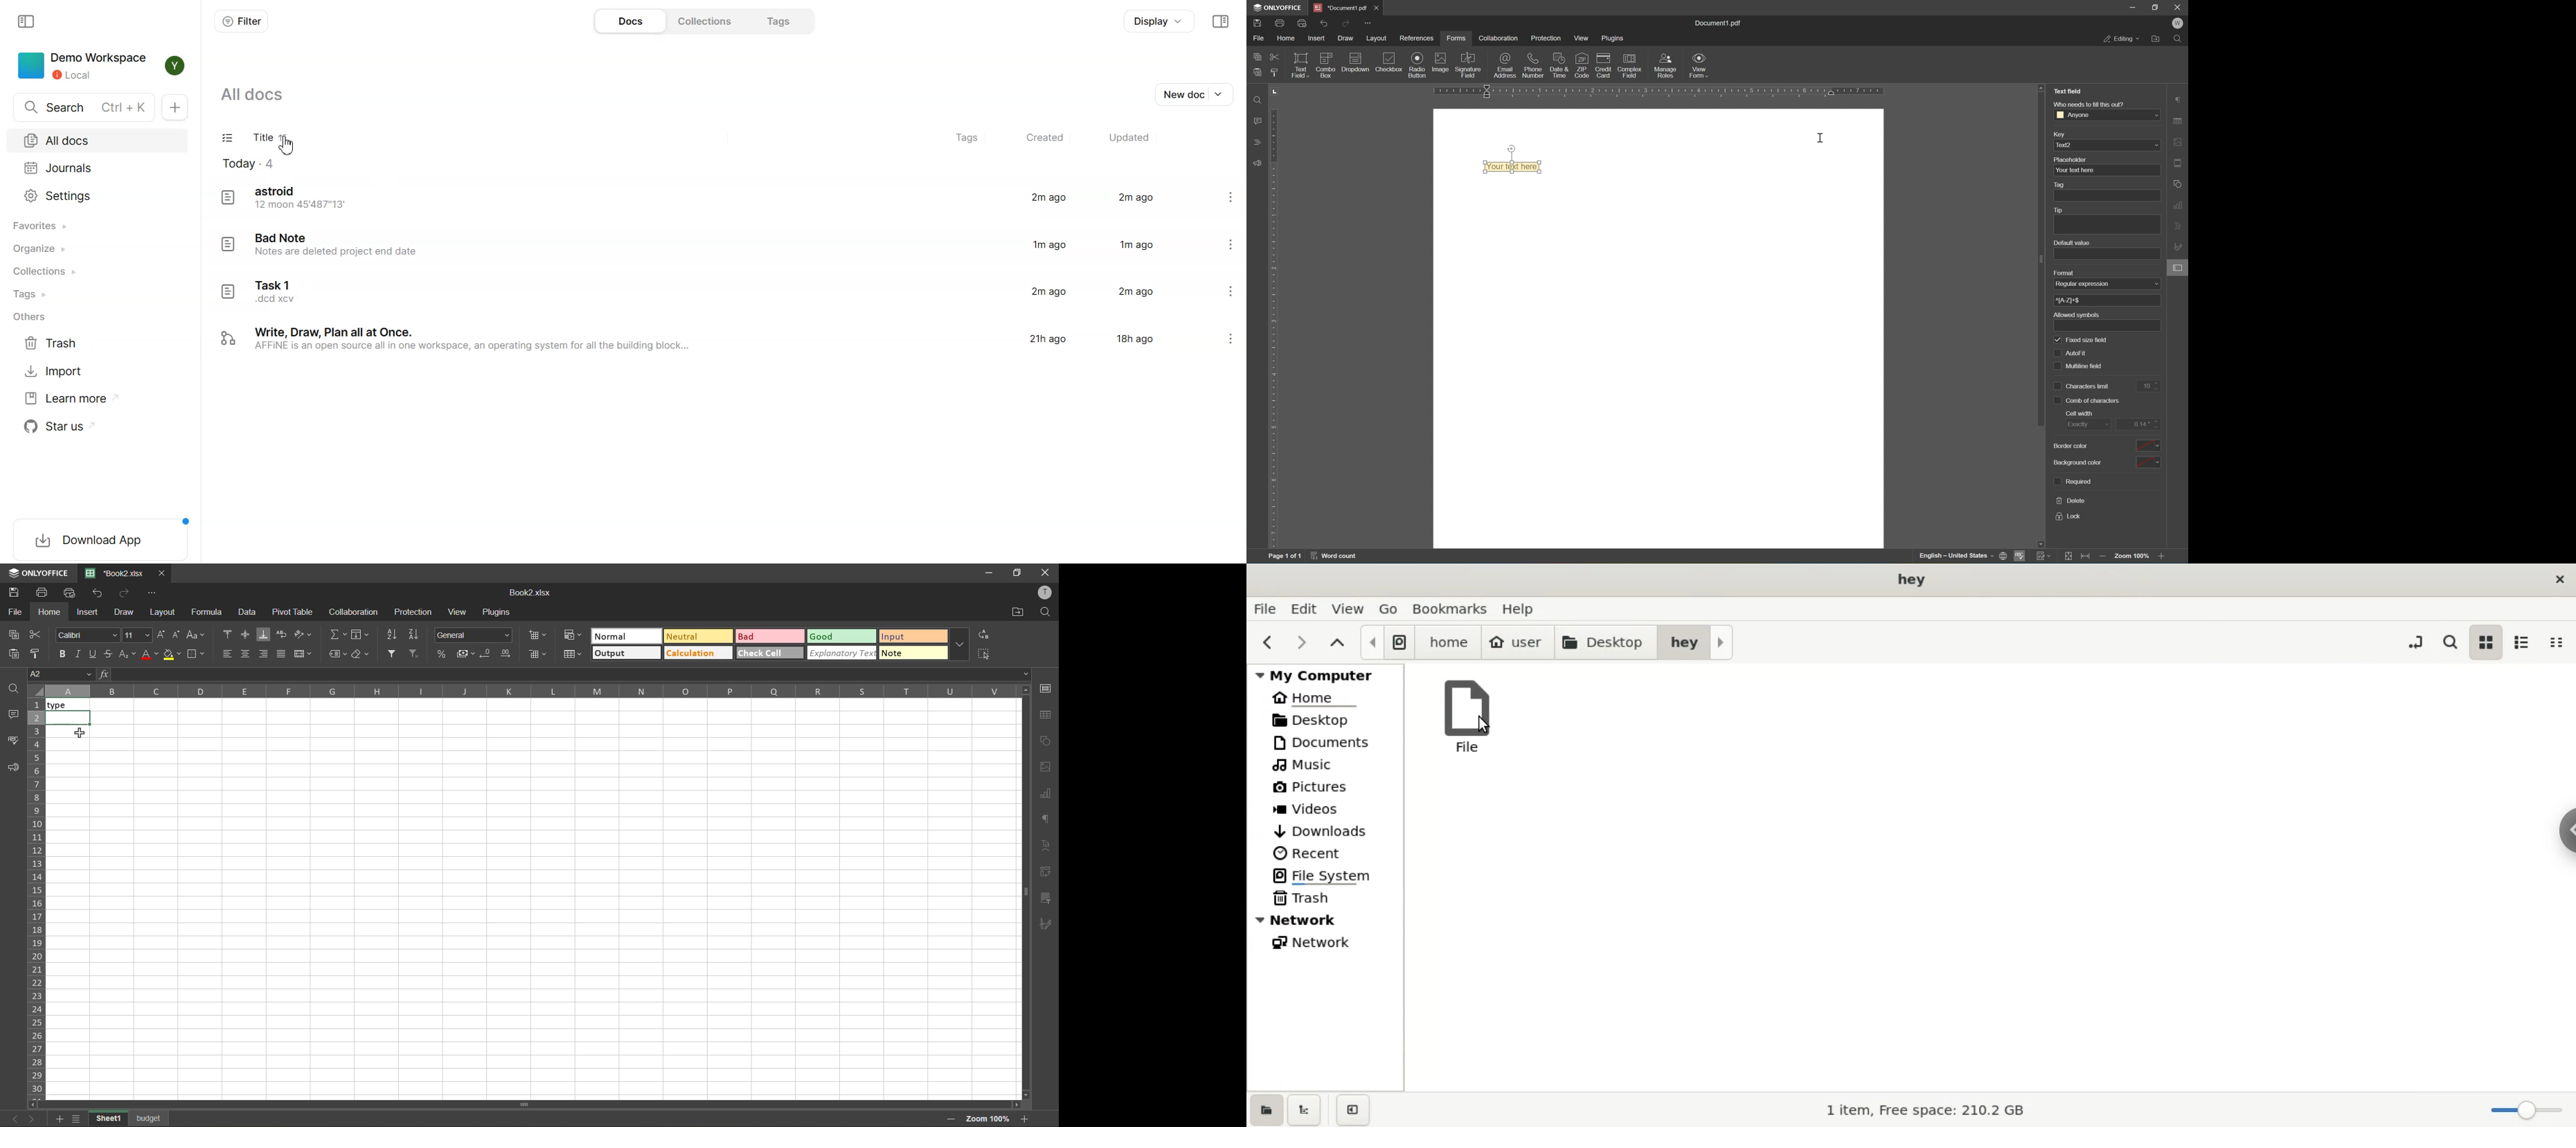 The width and height of the screenshot is (2576, 1148). Describe the element at coordinates (55, 271) in the screenshot. I see `Collections` at that location.